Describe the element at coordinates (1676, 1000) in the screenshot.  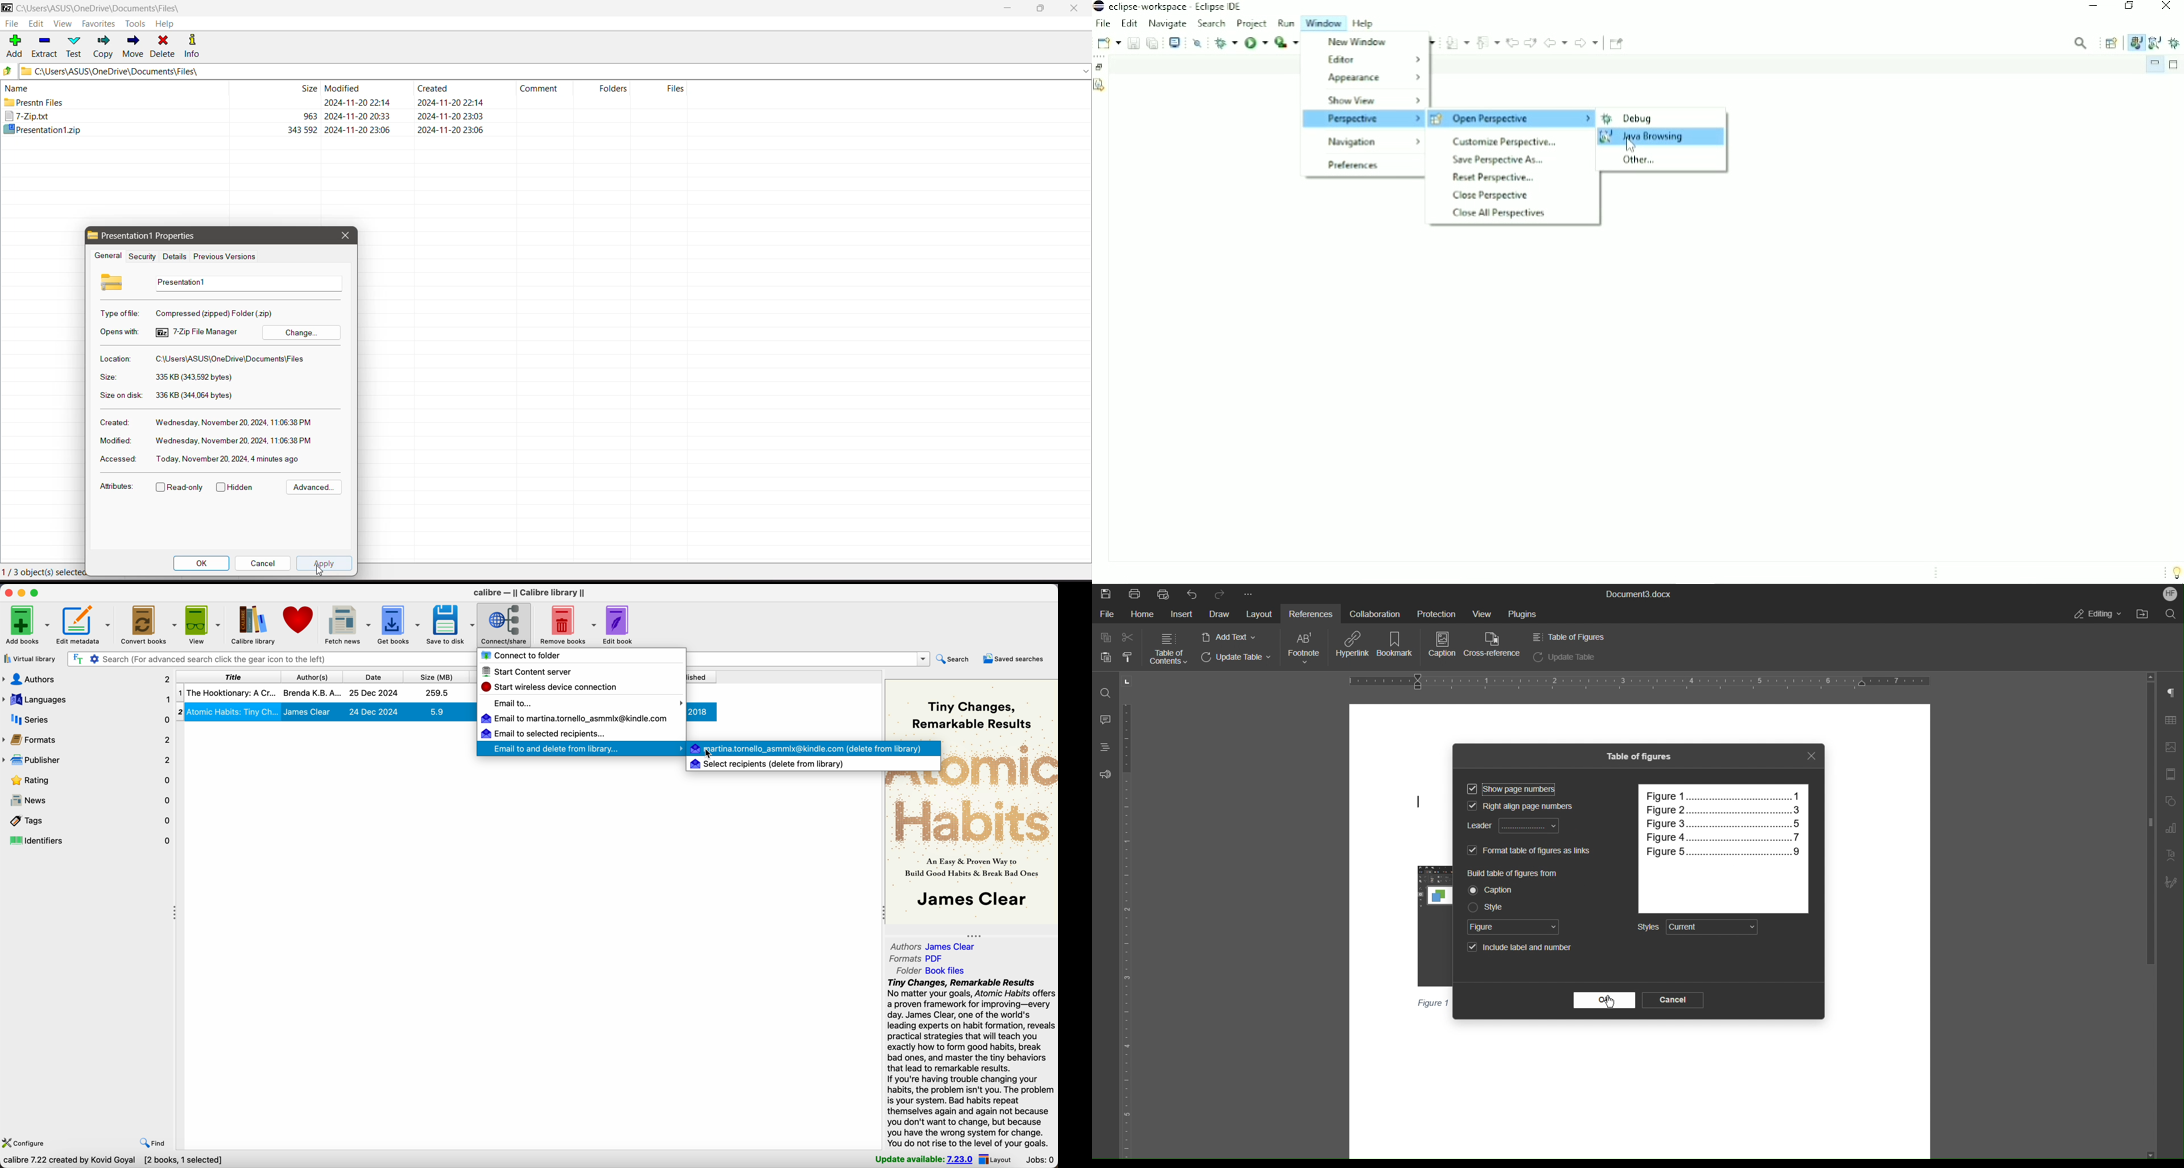
I see `Cancel` at that location.